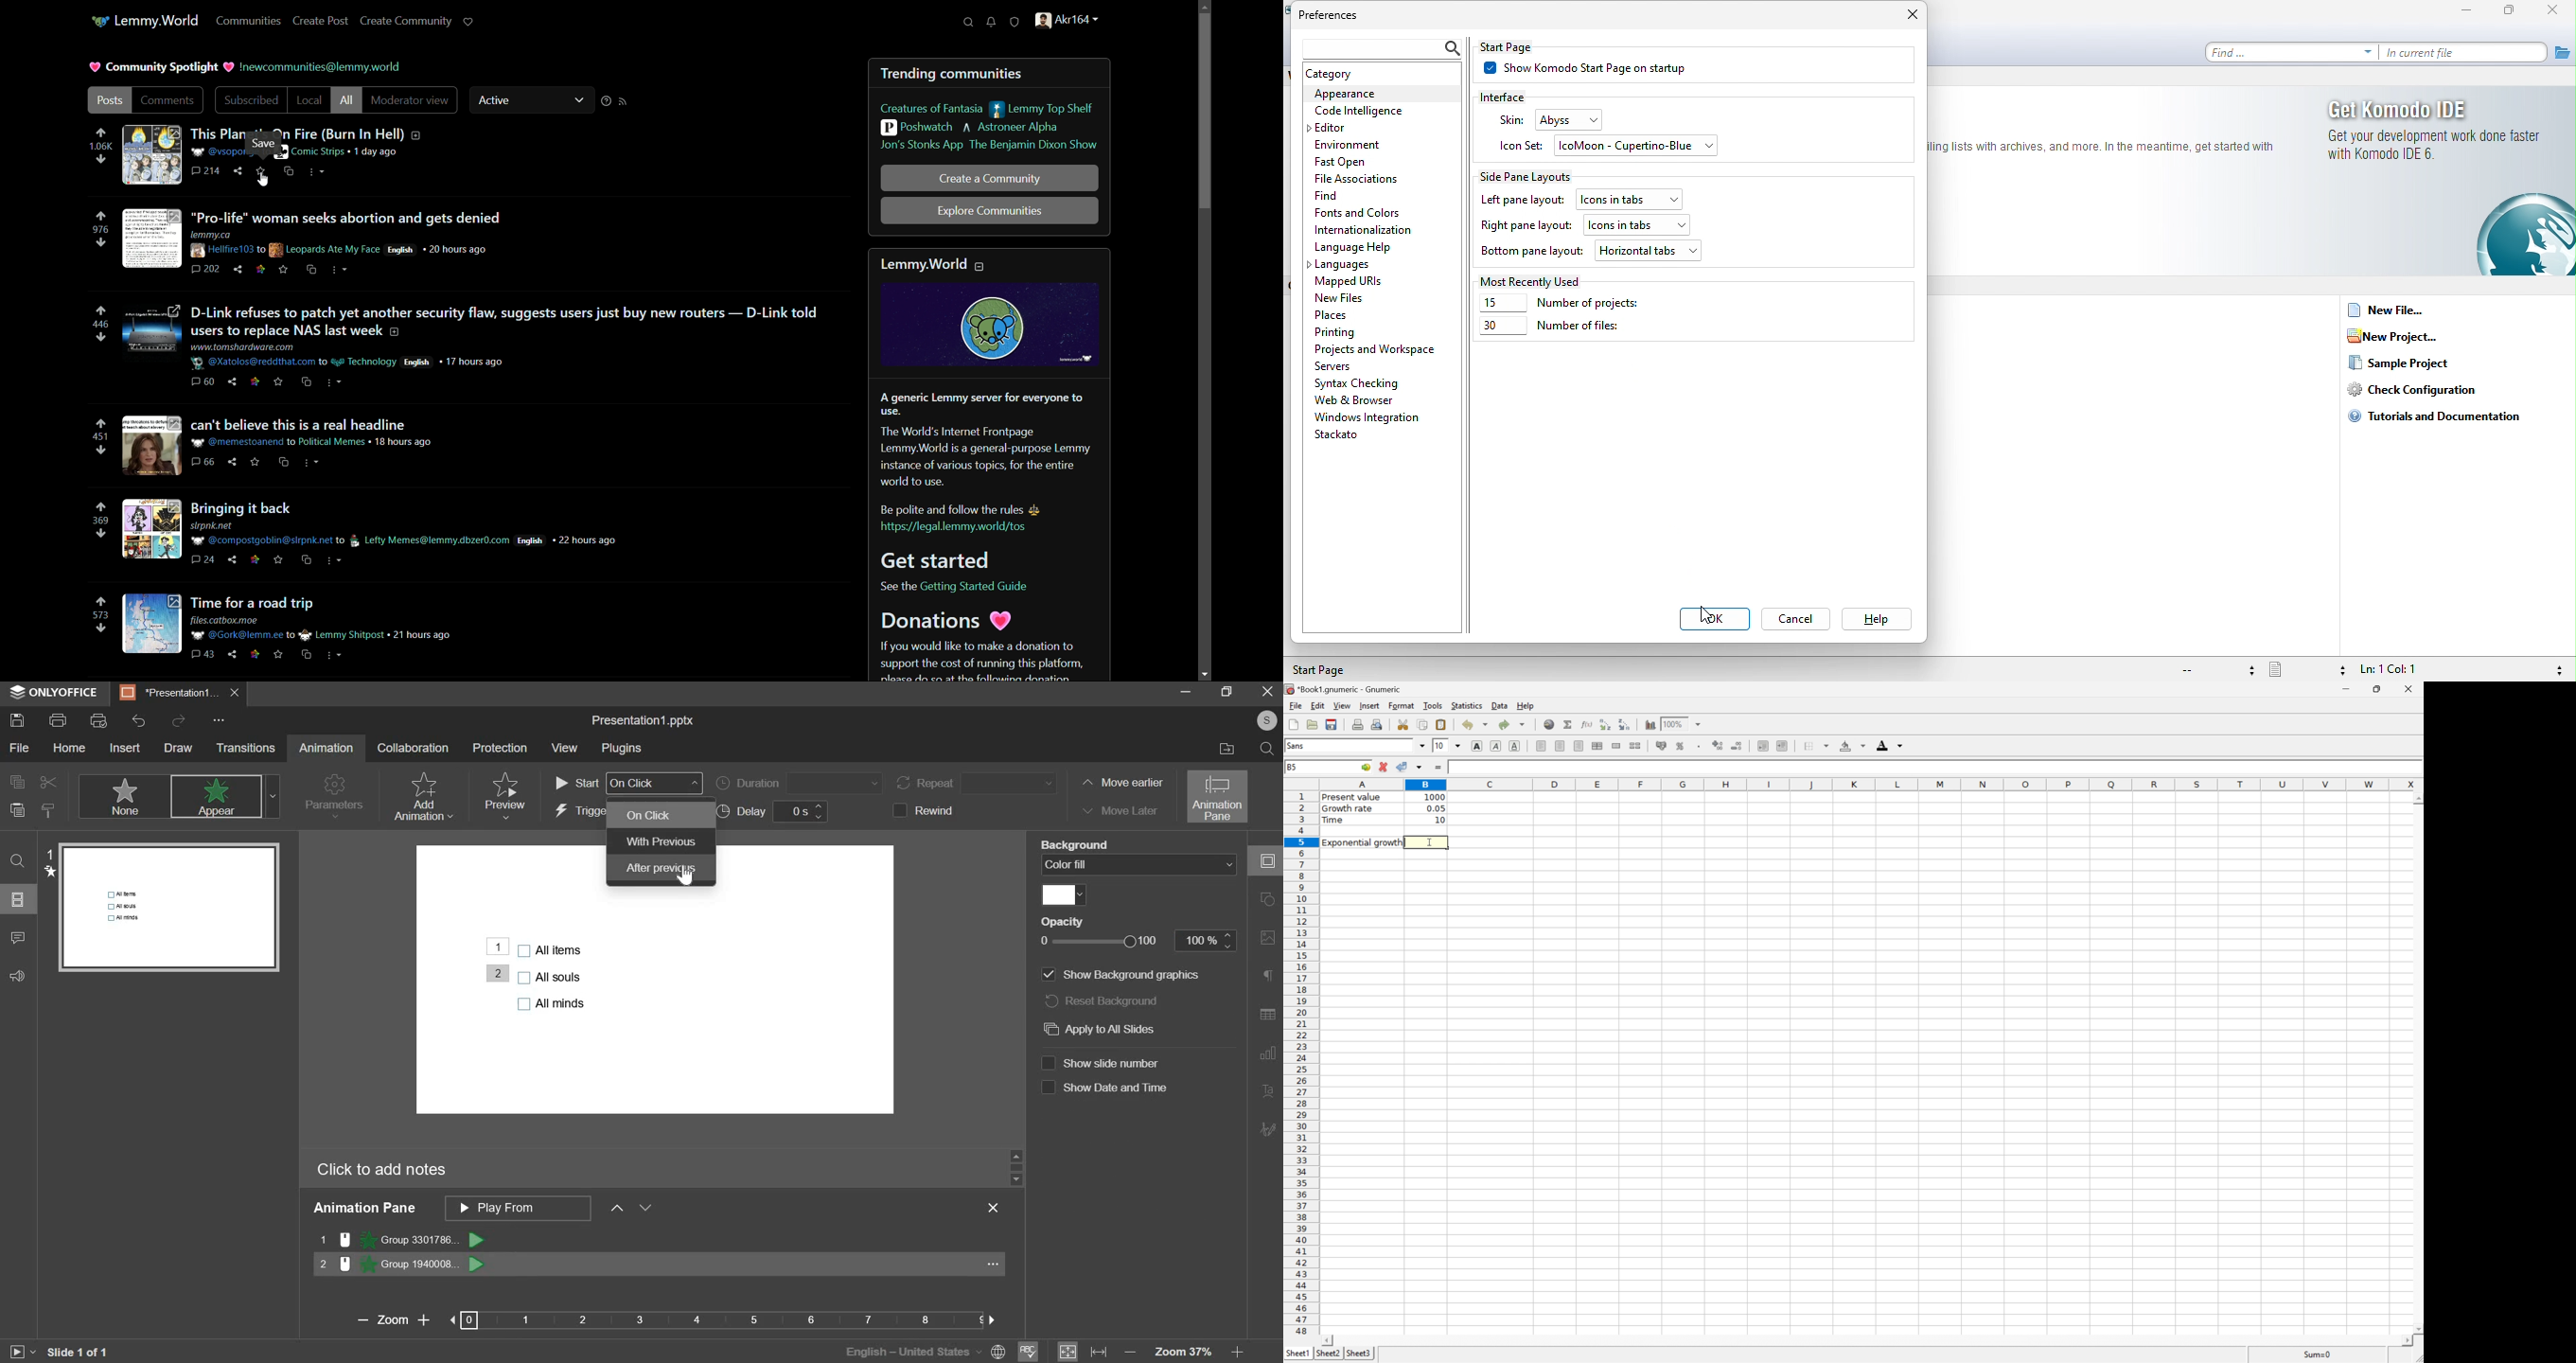 The height and width of the screenshot is (1372, 2576). Describe the element at coordinates (662, 815) in the screenshot. I see `on click` at that location.